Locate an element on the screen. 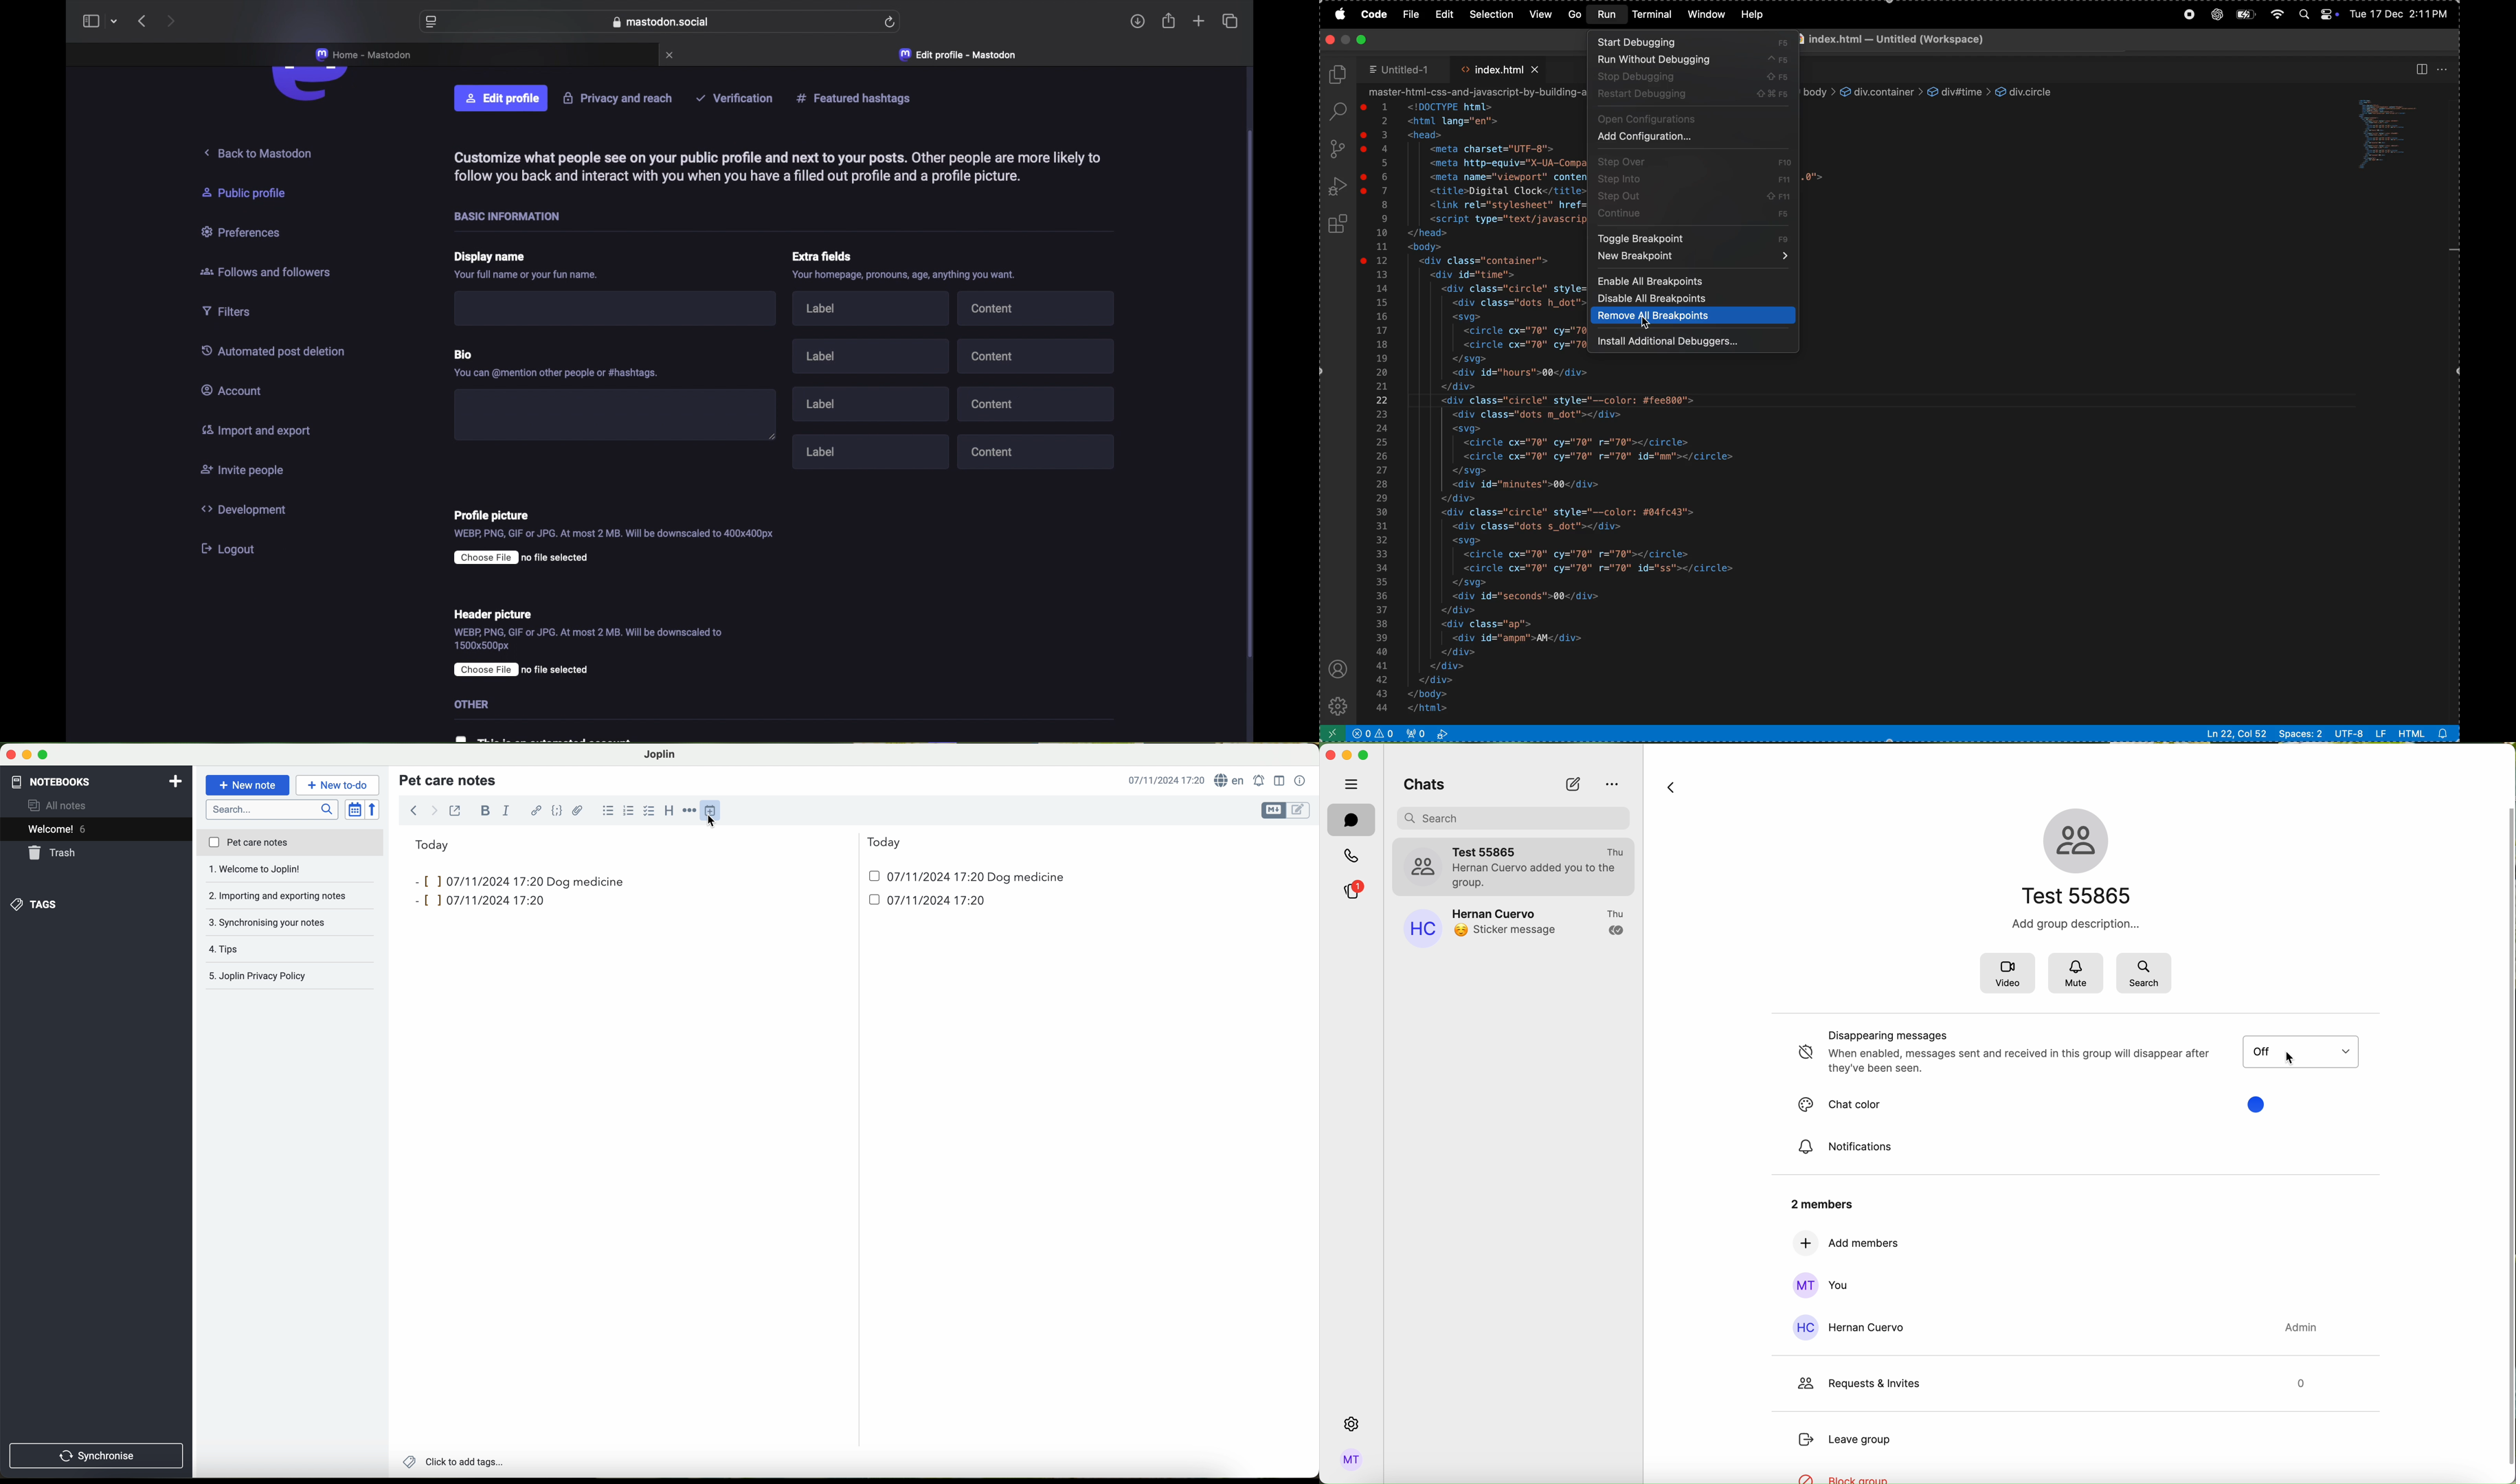 This screenshot has width=2520, height=1484. hour and date is located at coordinates (1166, 781).